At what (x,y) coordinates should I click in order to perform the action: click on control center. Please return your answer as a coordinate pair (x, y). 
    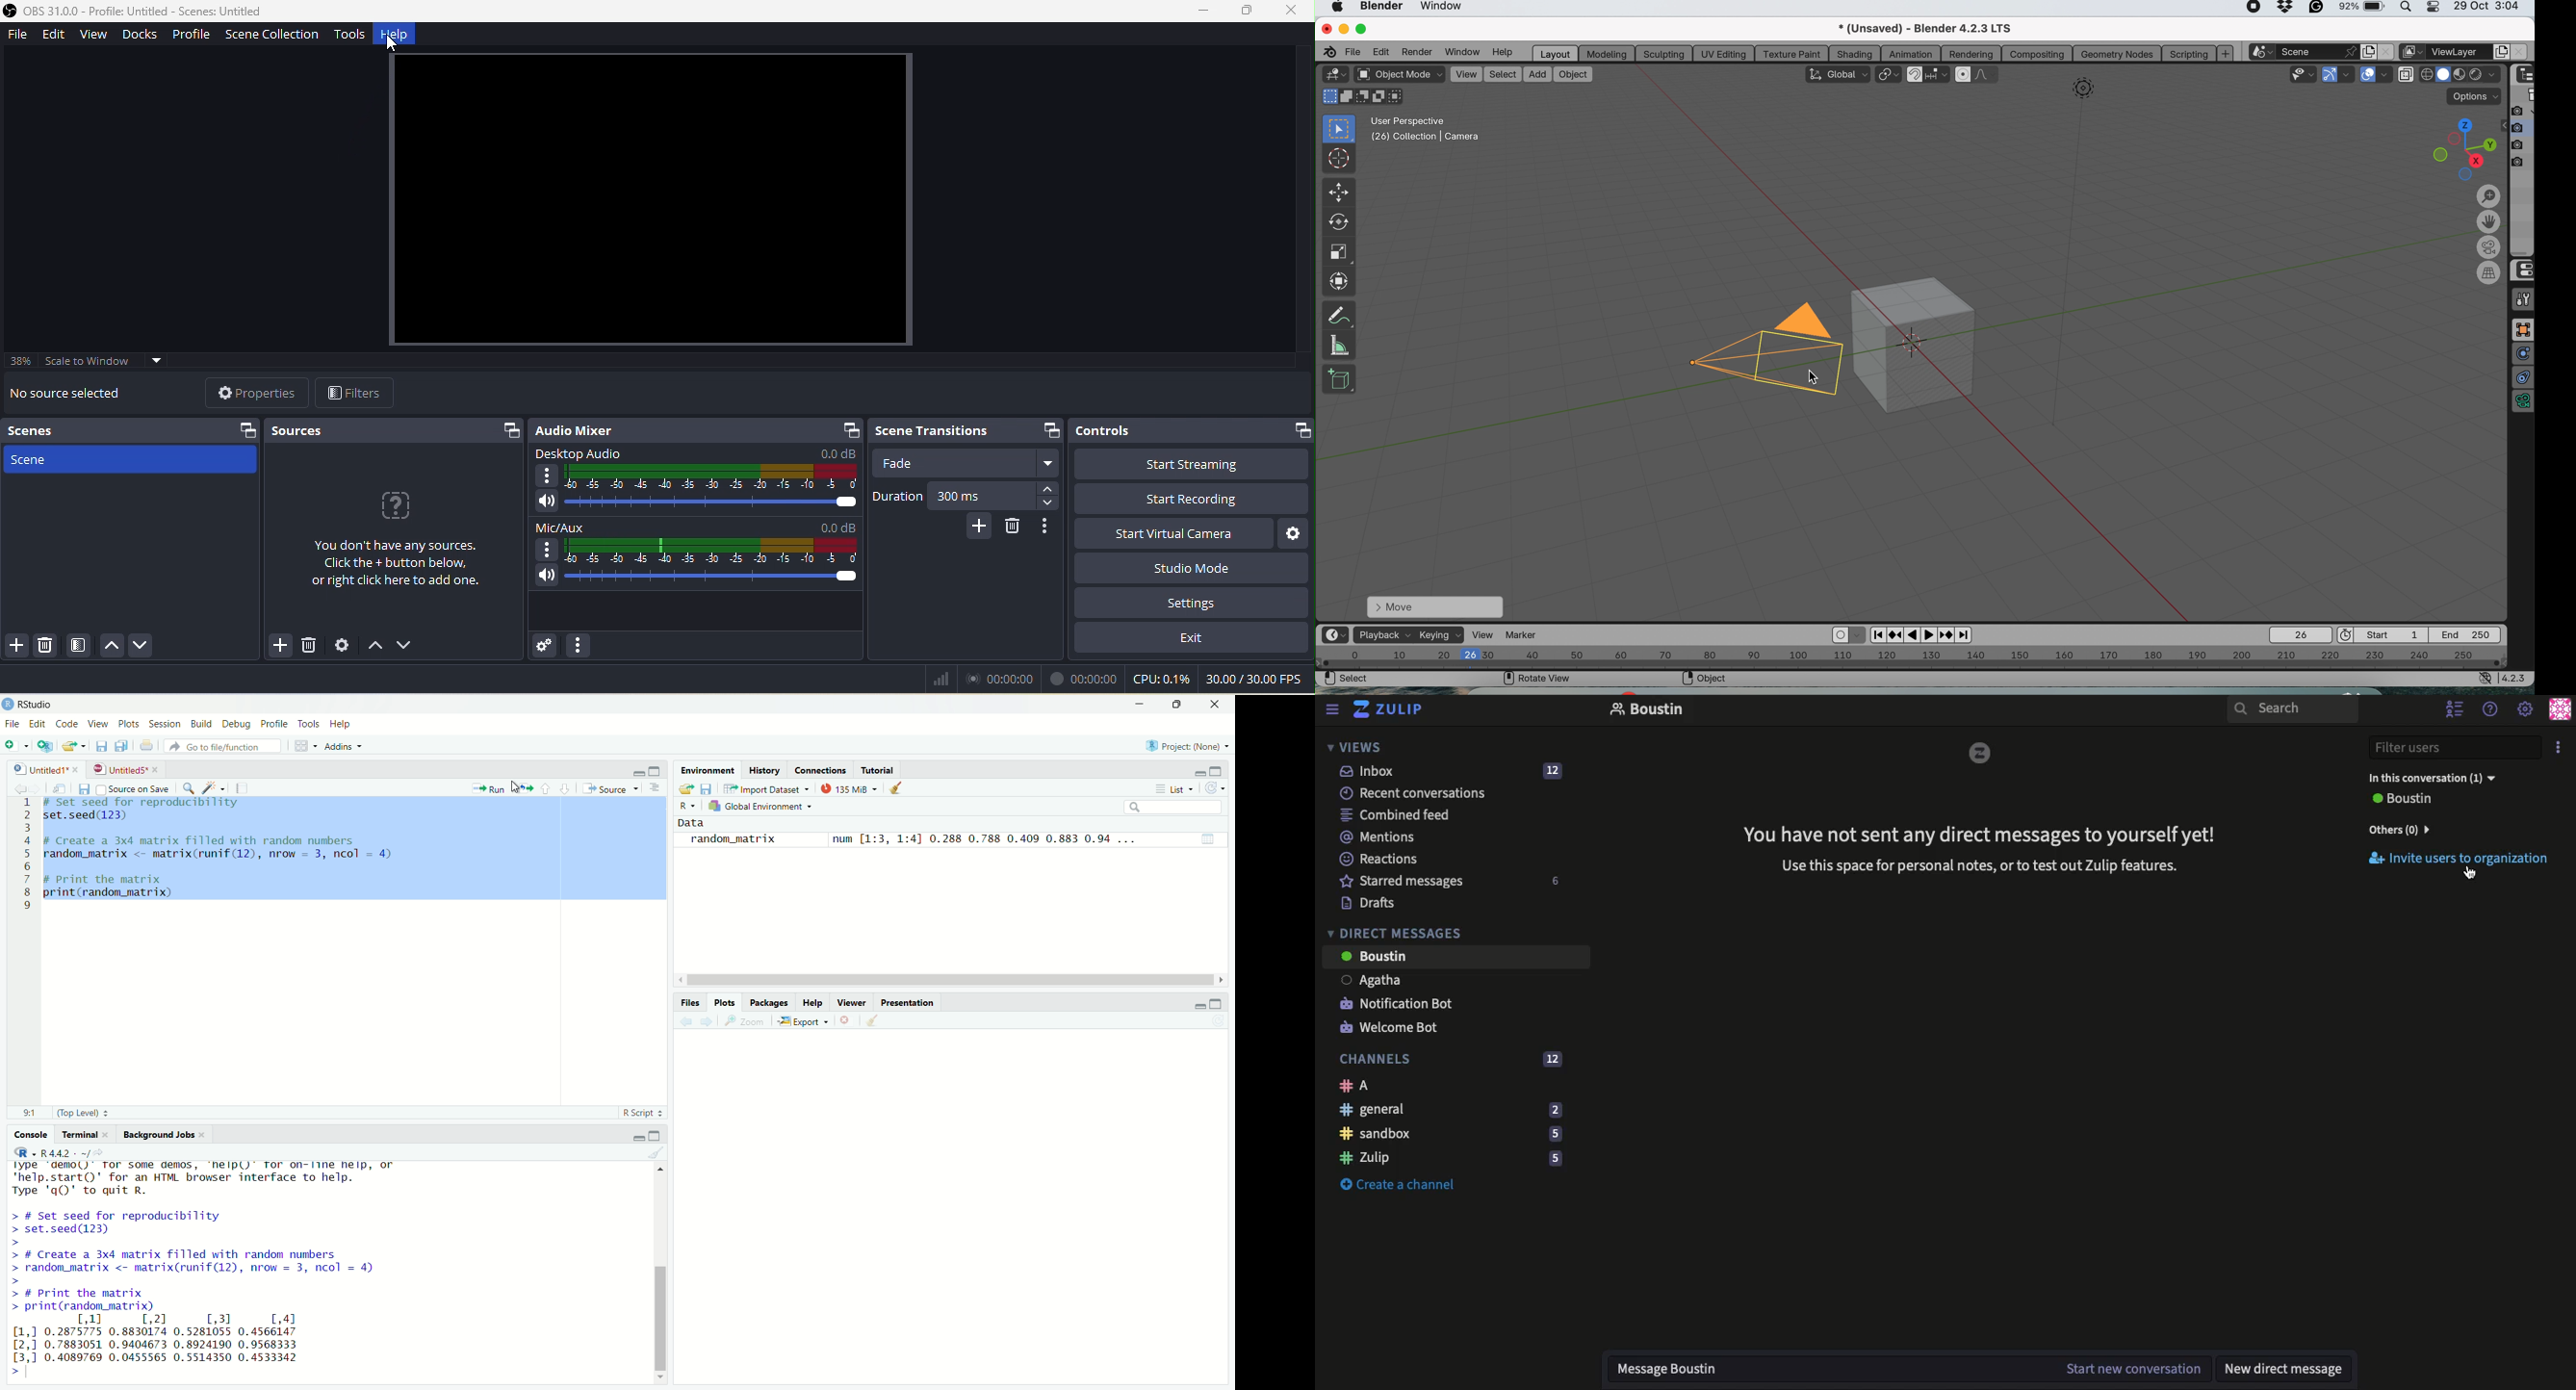
    Looking at the image, I should click on (2523, 270).